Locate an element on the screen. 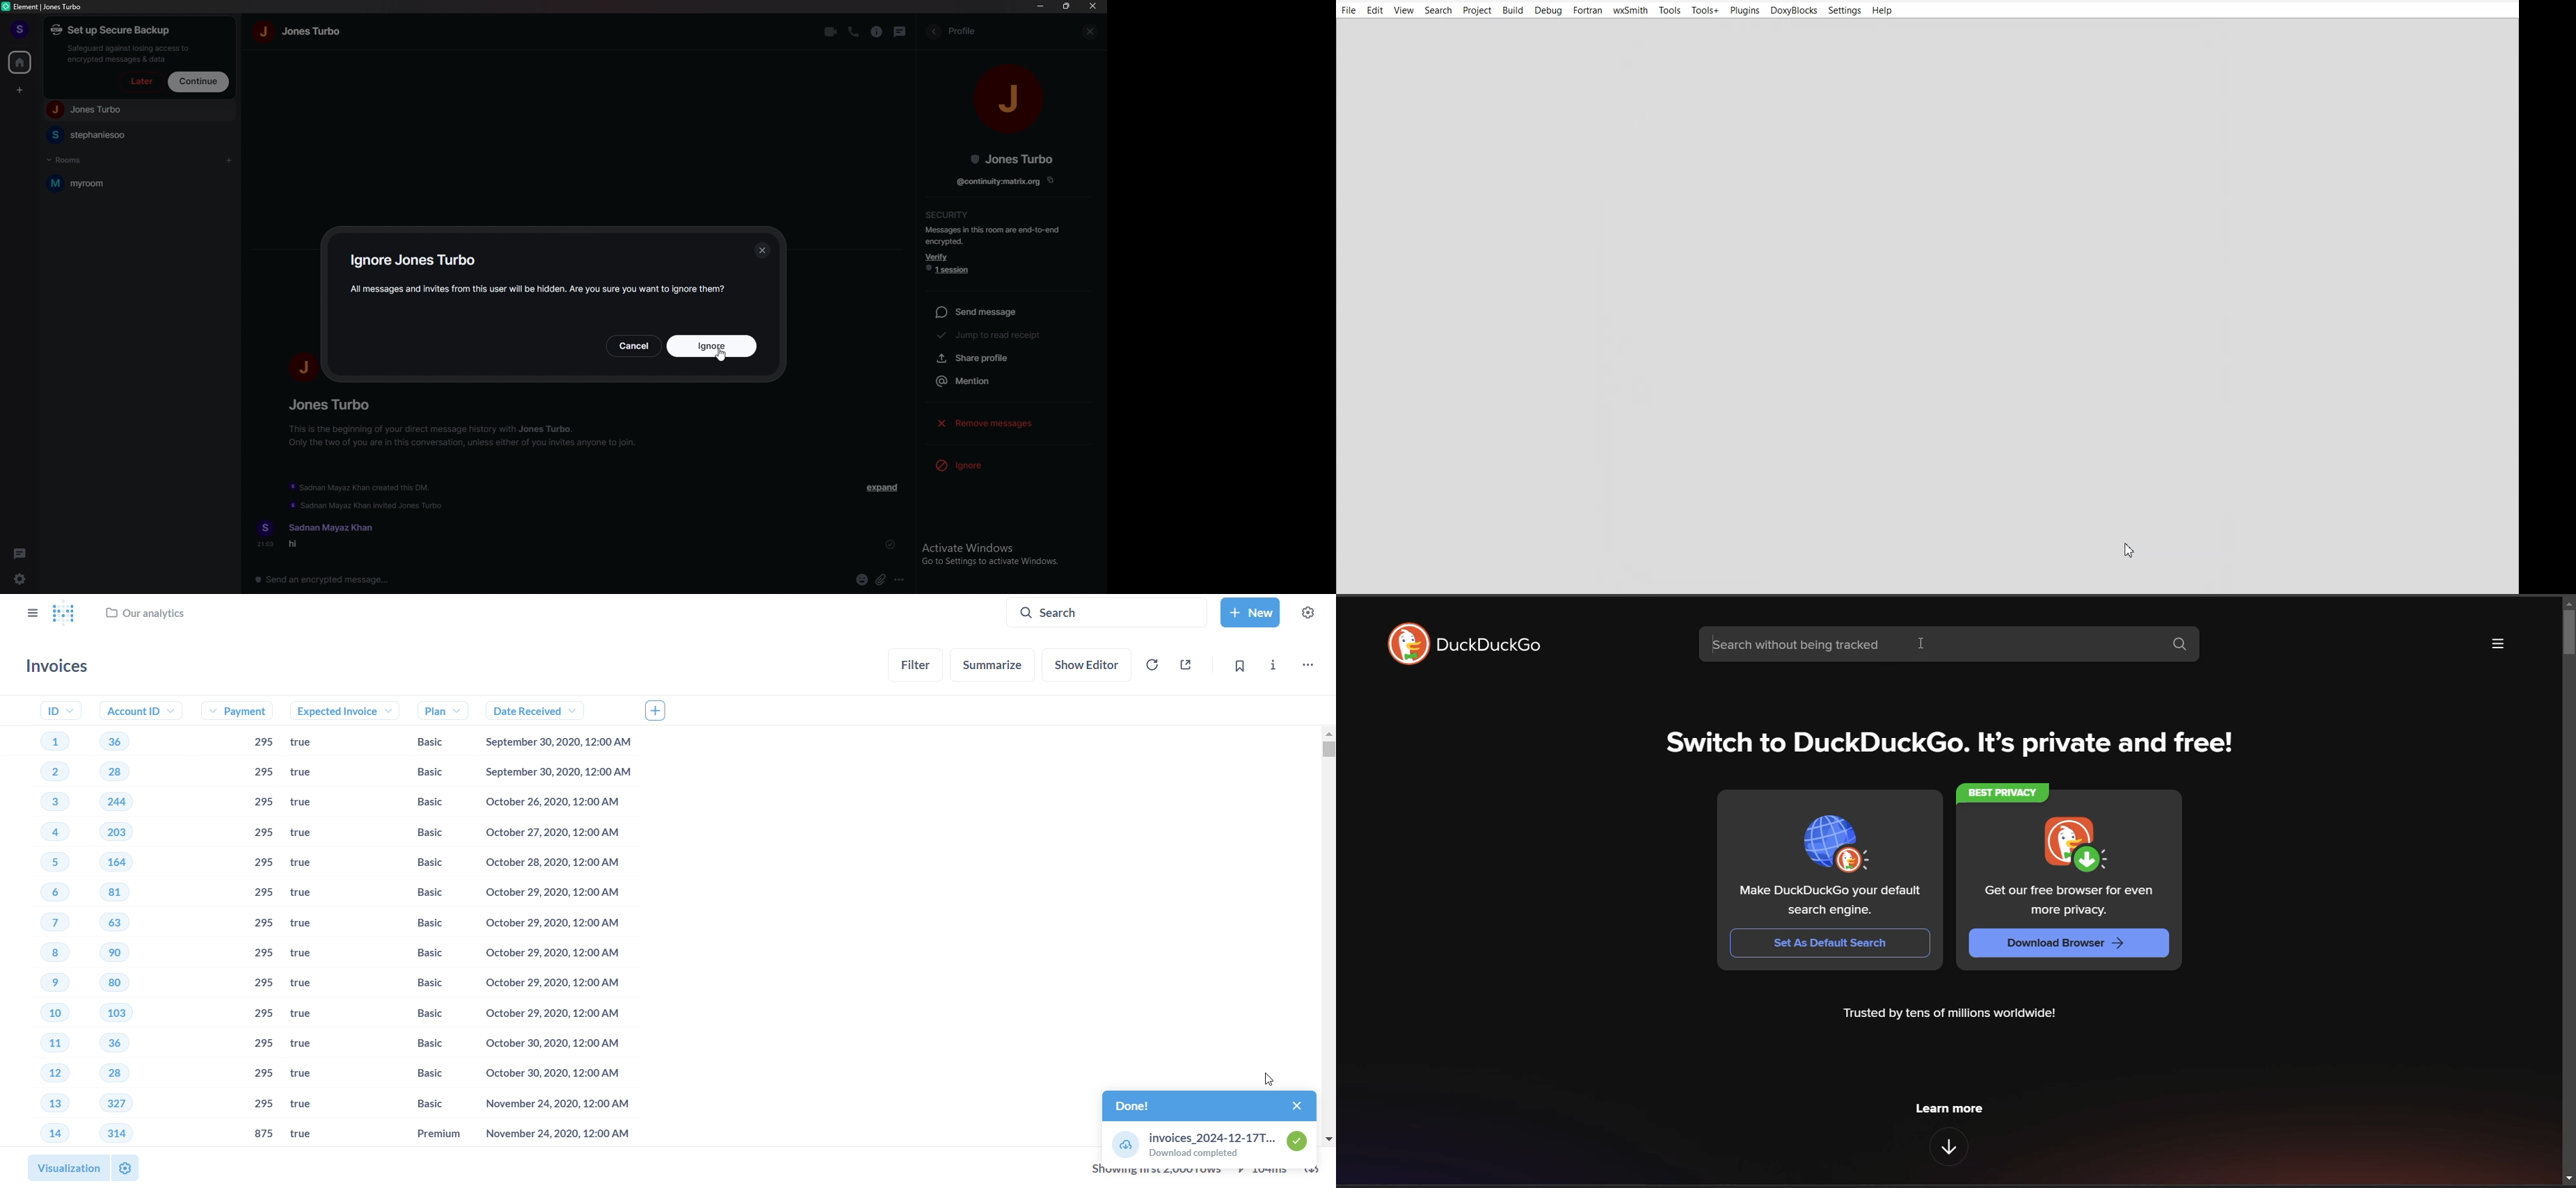  logo is located at coordinates (1410, 644).